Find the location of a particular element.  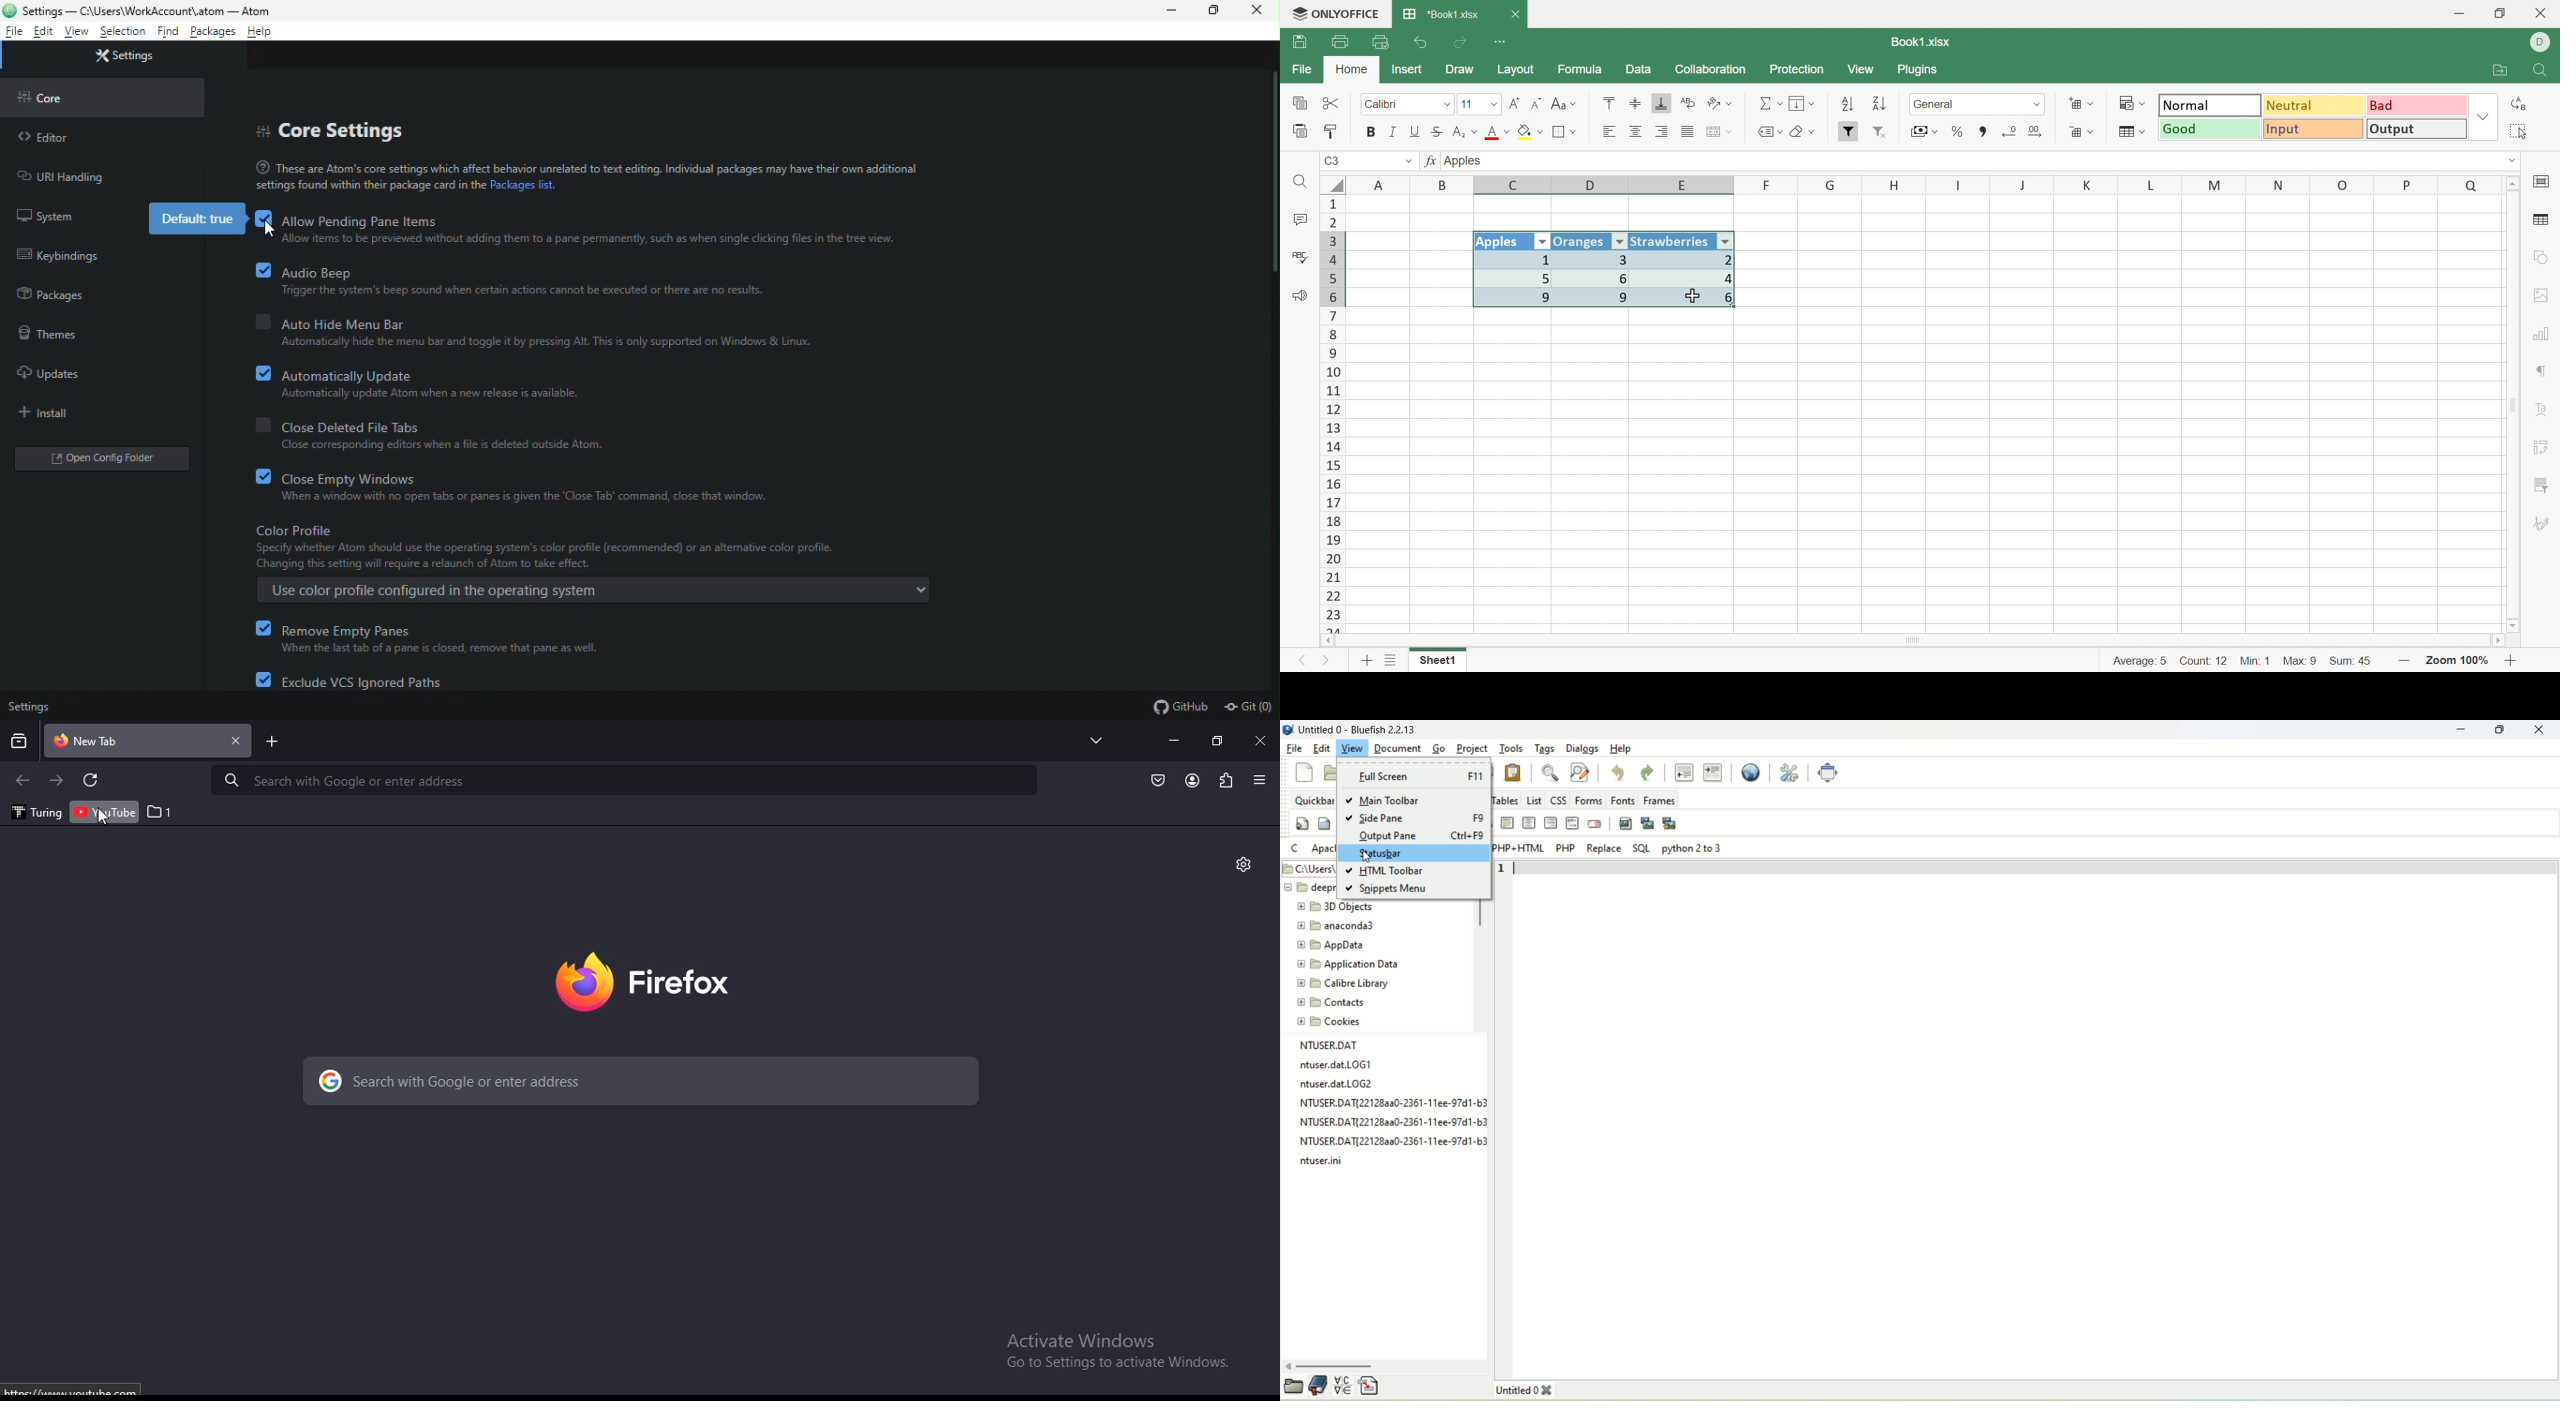

Home is located at coordinates (1351, 70).